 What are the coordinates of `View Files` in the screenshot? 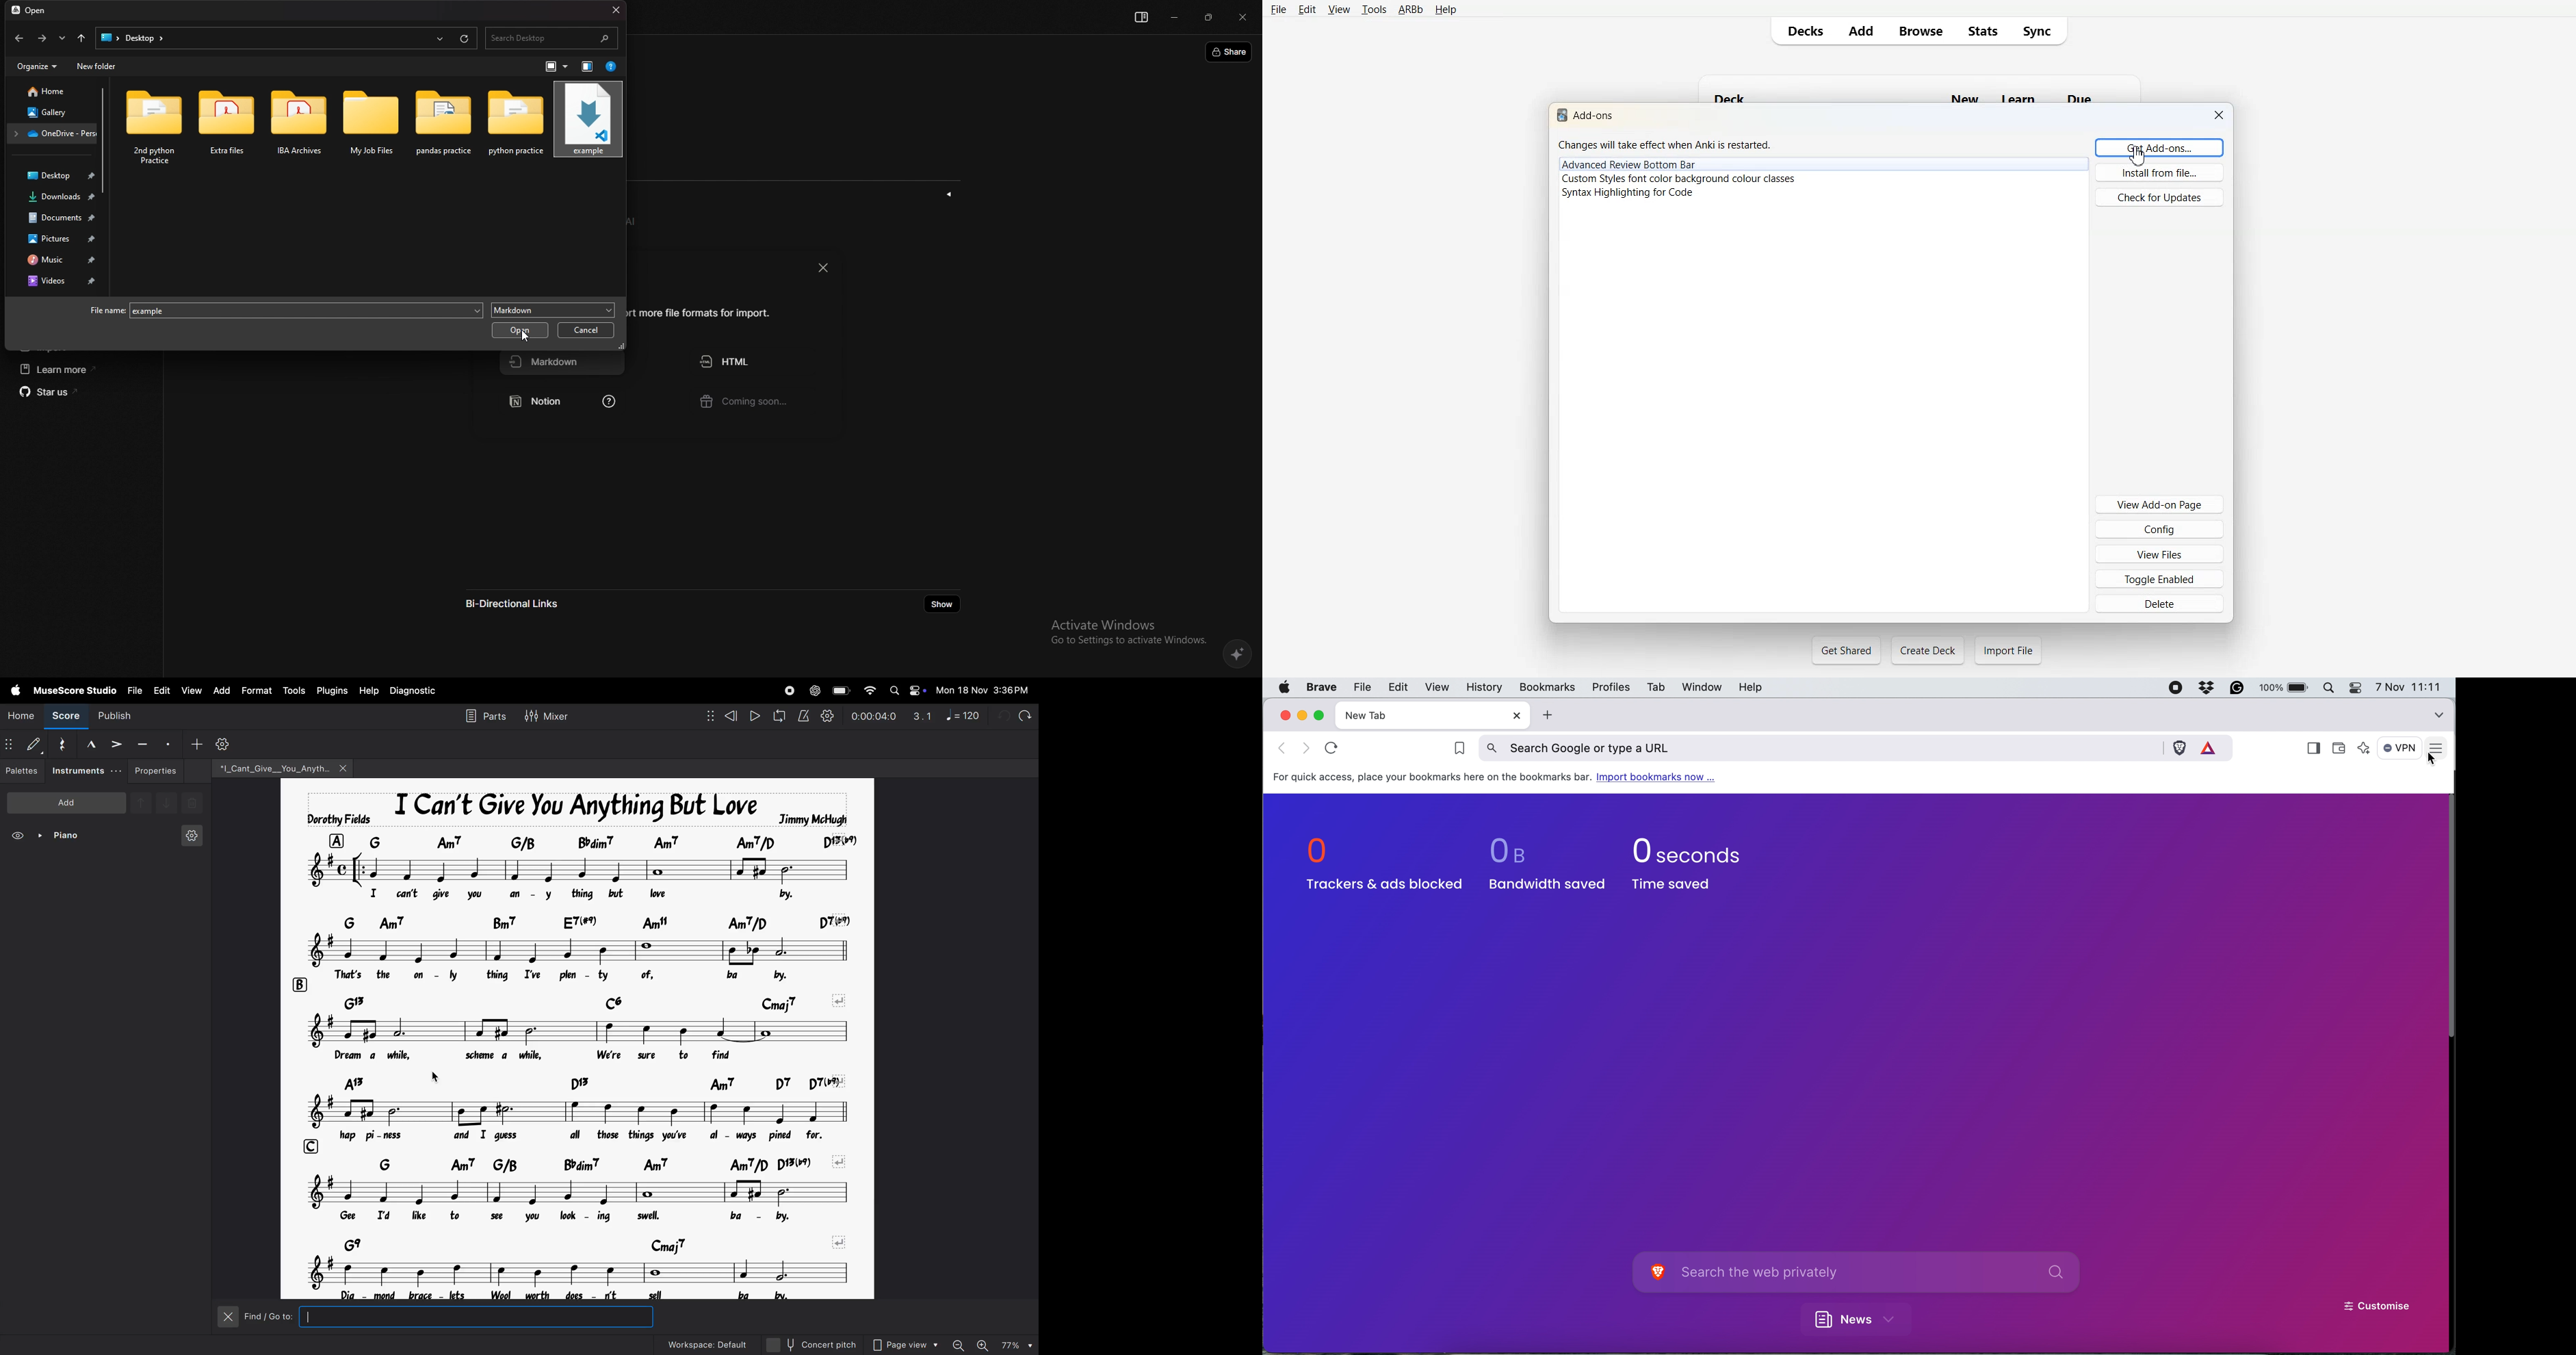 It's located at (2159, 553).